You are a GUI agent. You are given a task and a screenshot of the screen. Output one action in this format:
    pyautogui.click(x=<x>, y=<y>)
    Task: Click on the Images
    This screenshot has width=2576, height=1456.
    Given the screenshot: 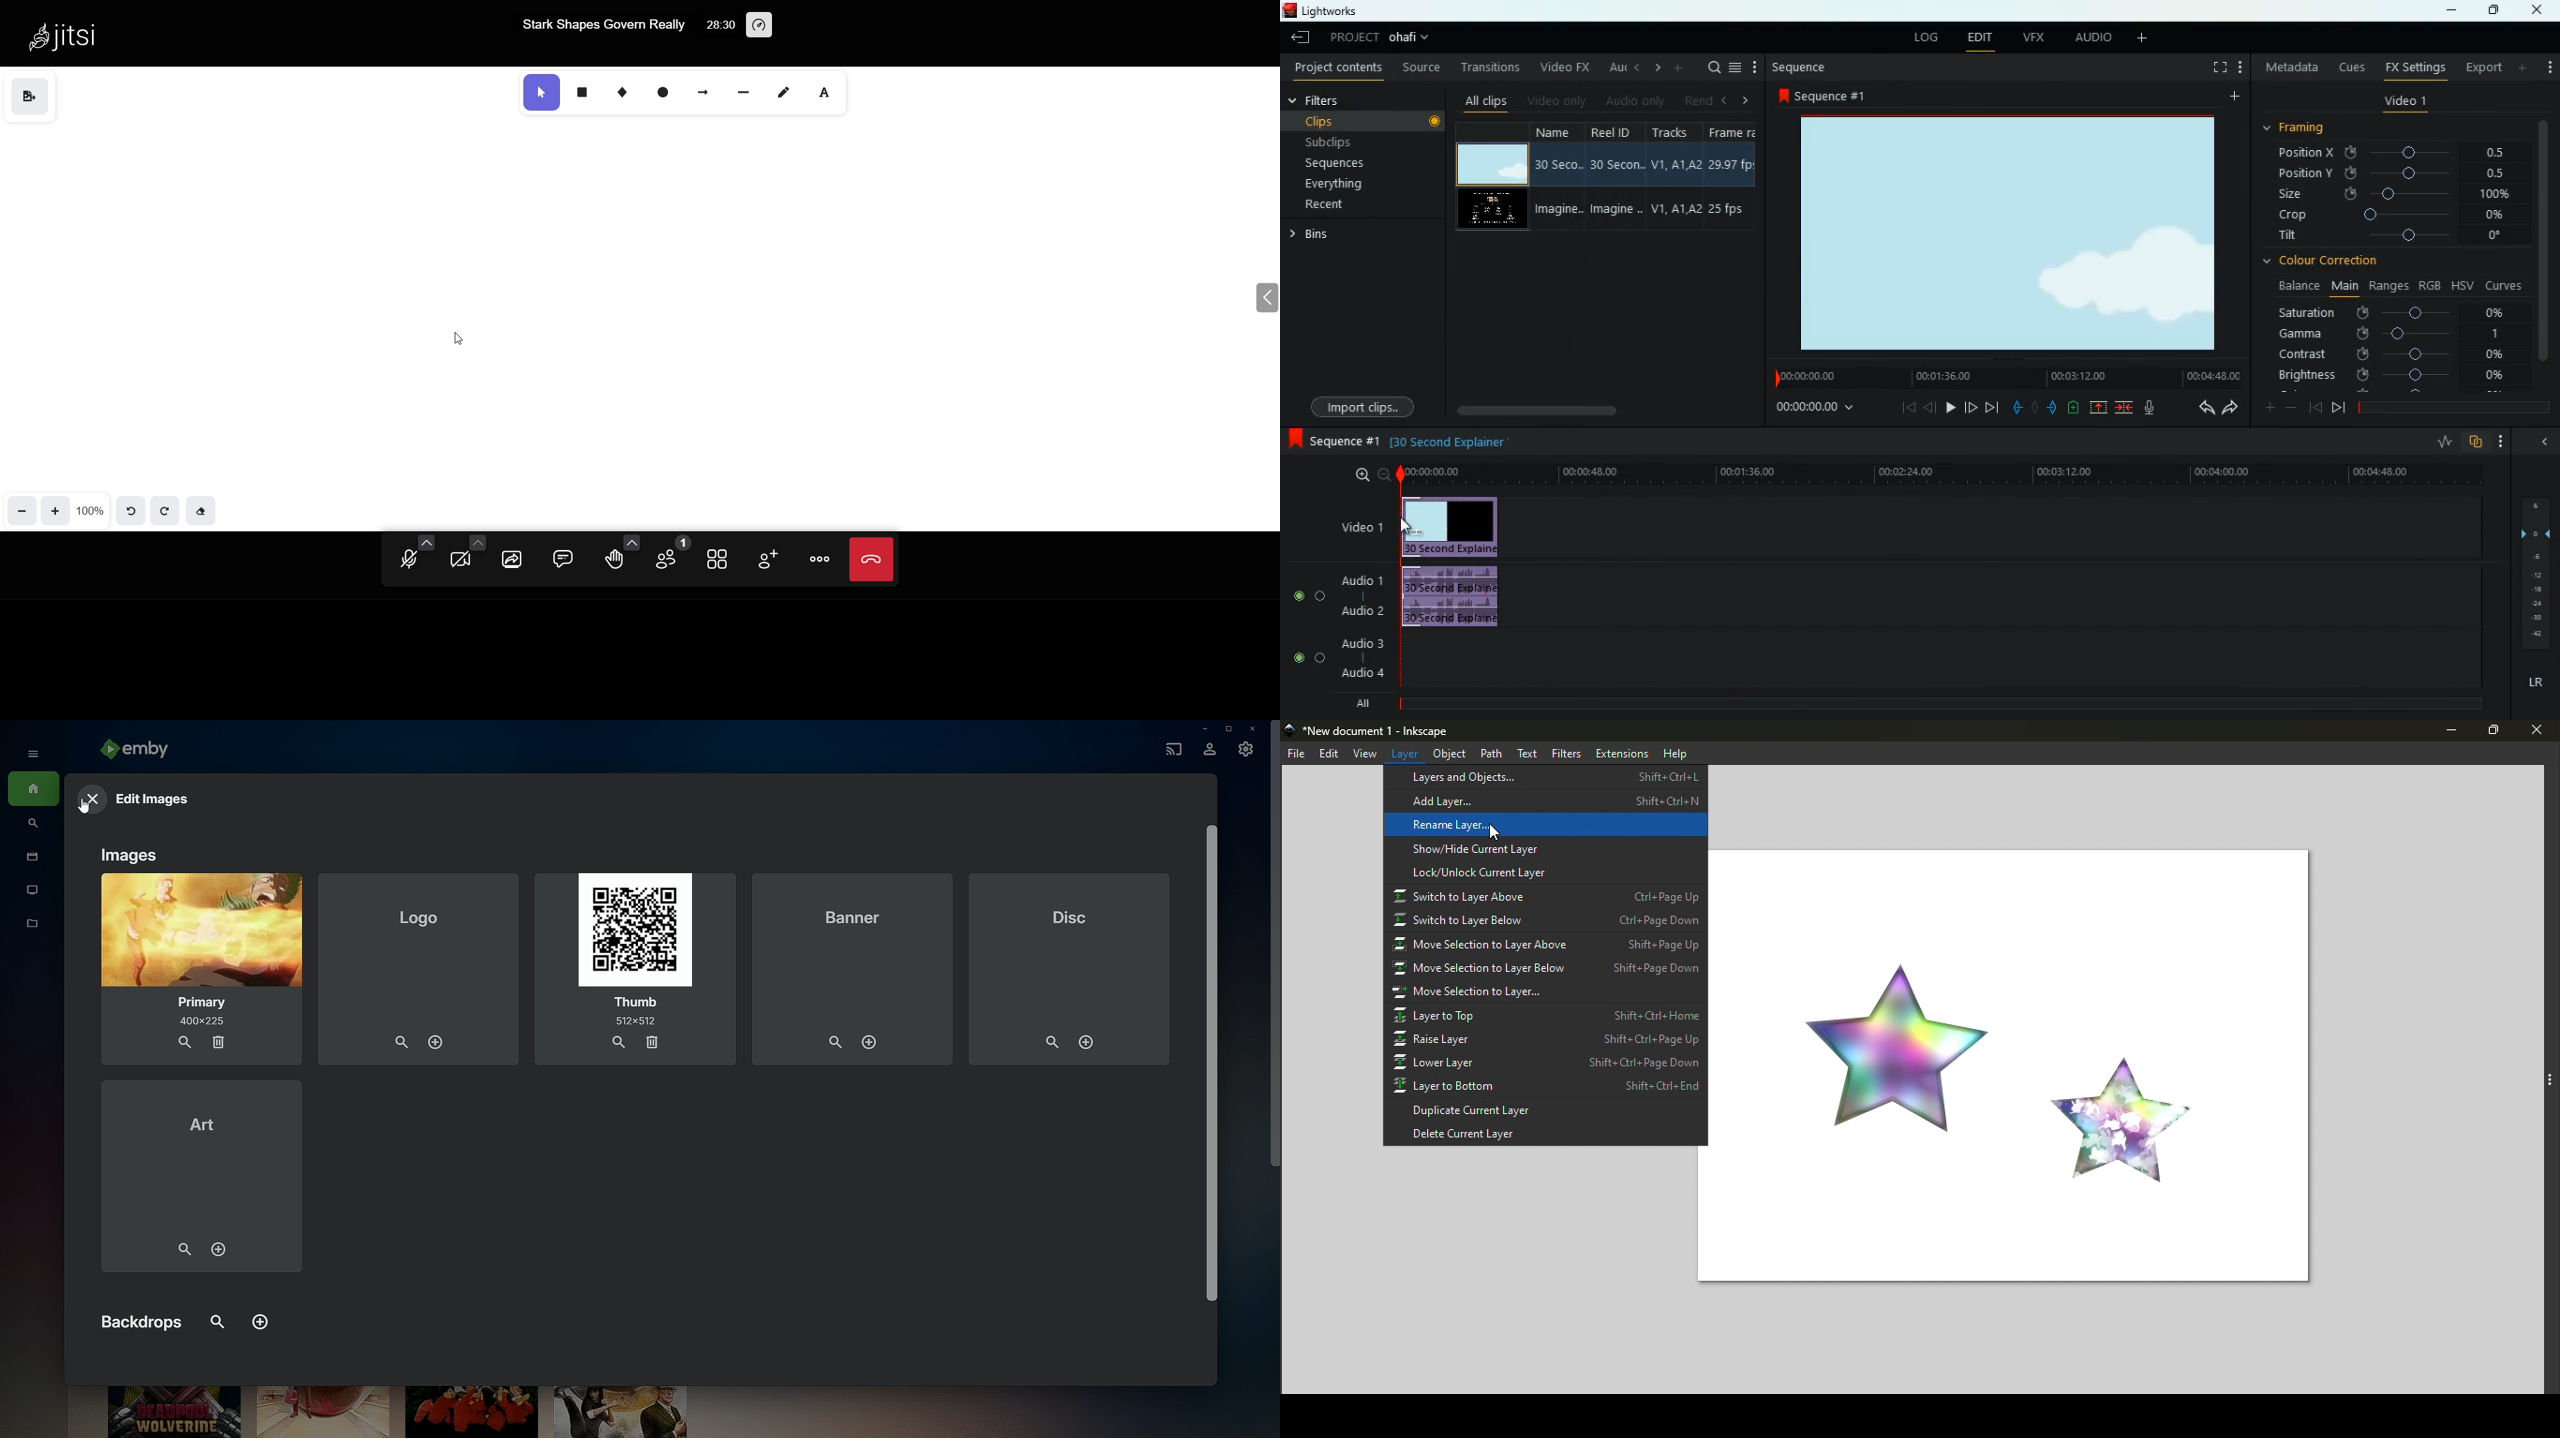 What is the action you would take?
    pyautogui.click(x=131, y=856)
    